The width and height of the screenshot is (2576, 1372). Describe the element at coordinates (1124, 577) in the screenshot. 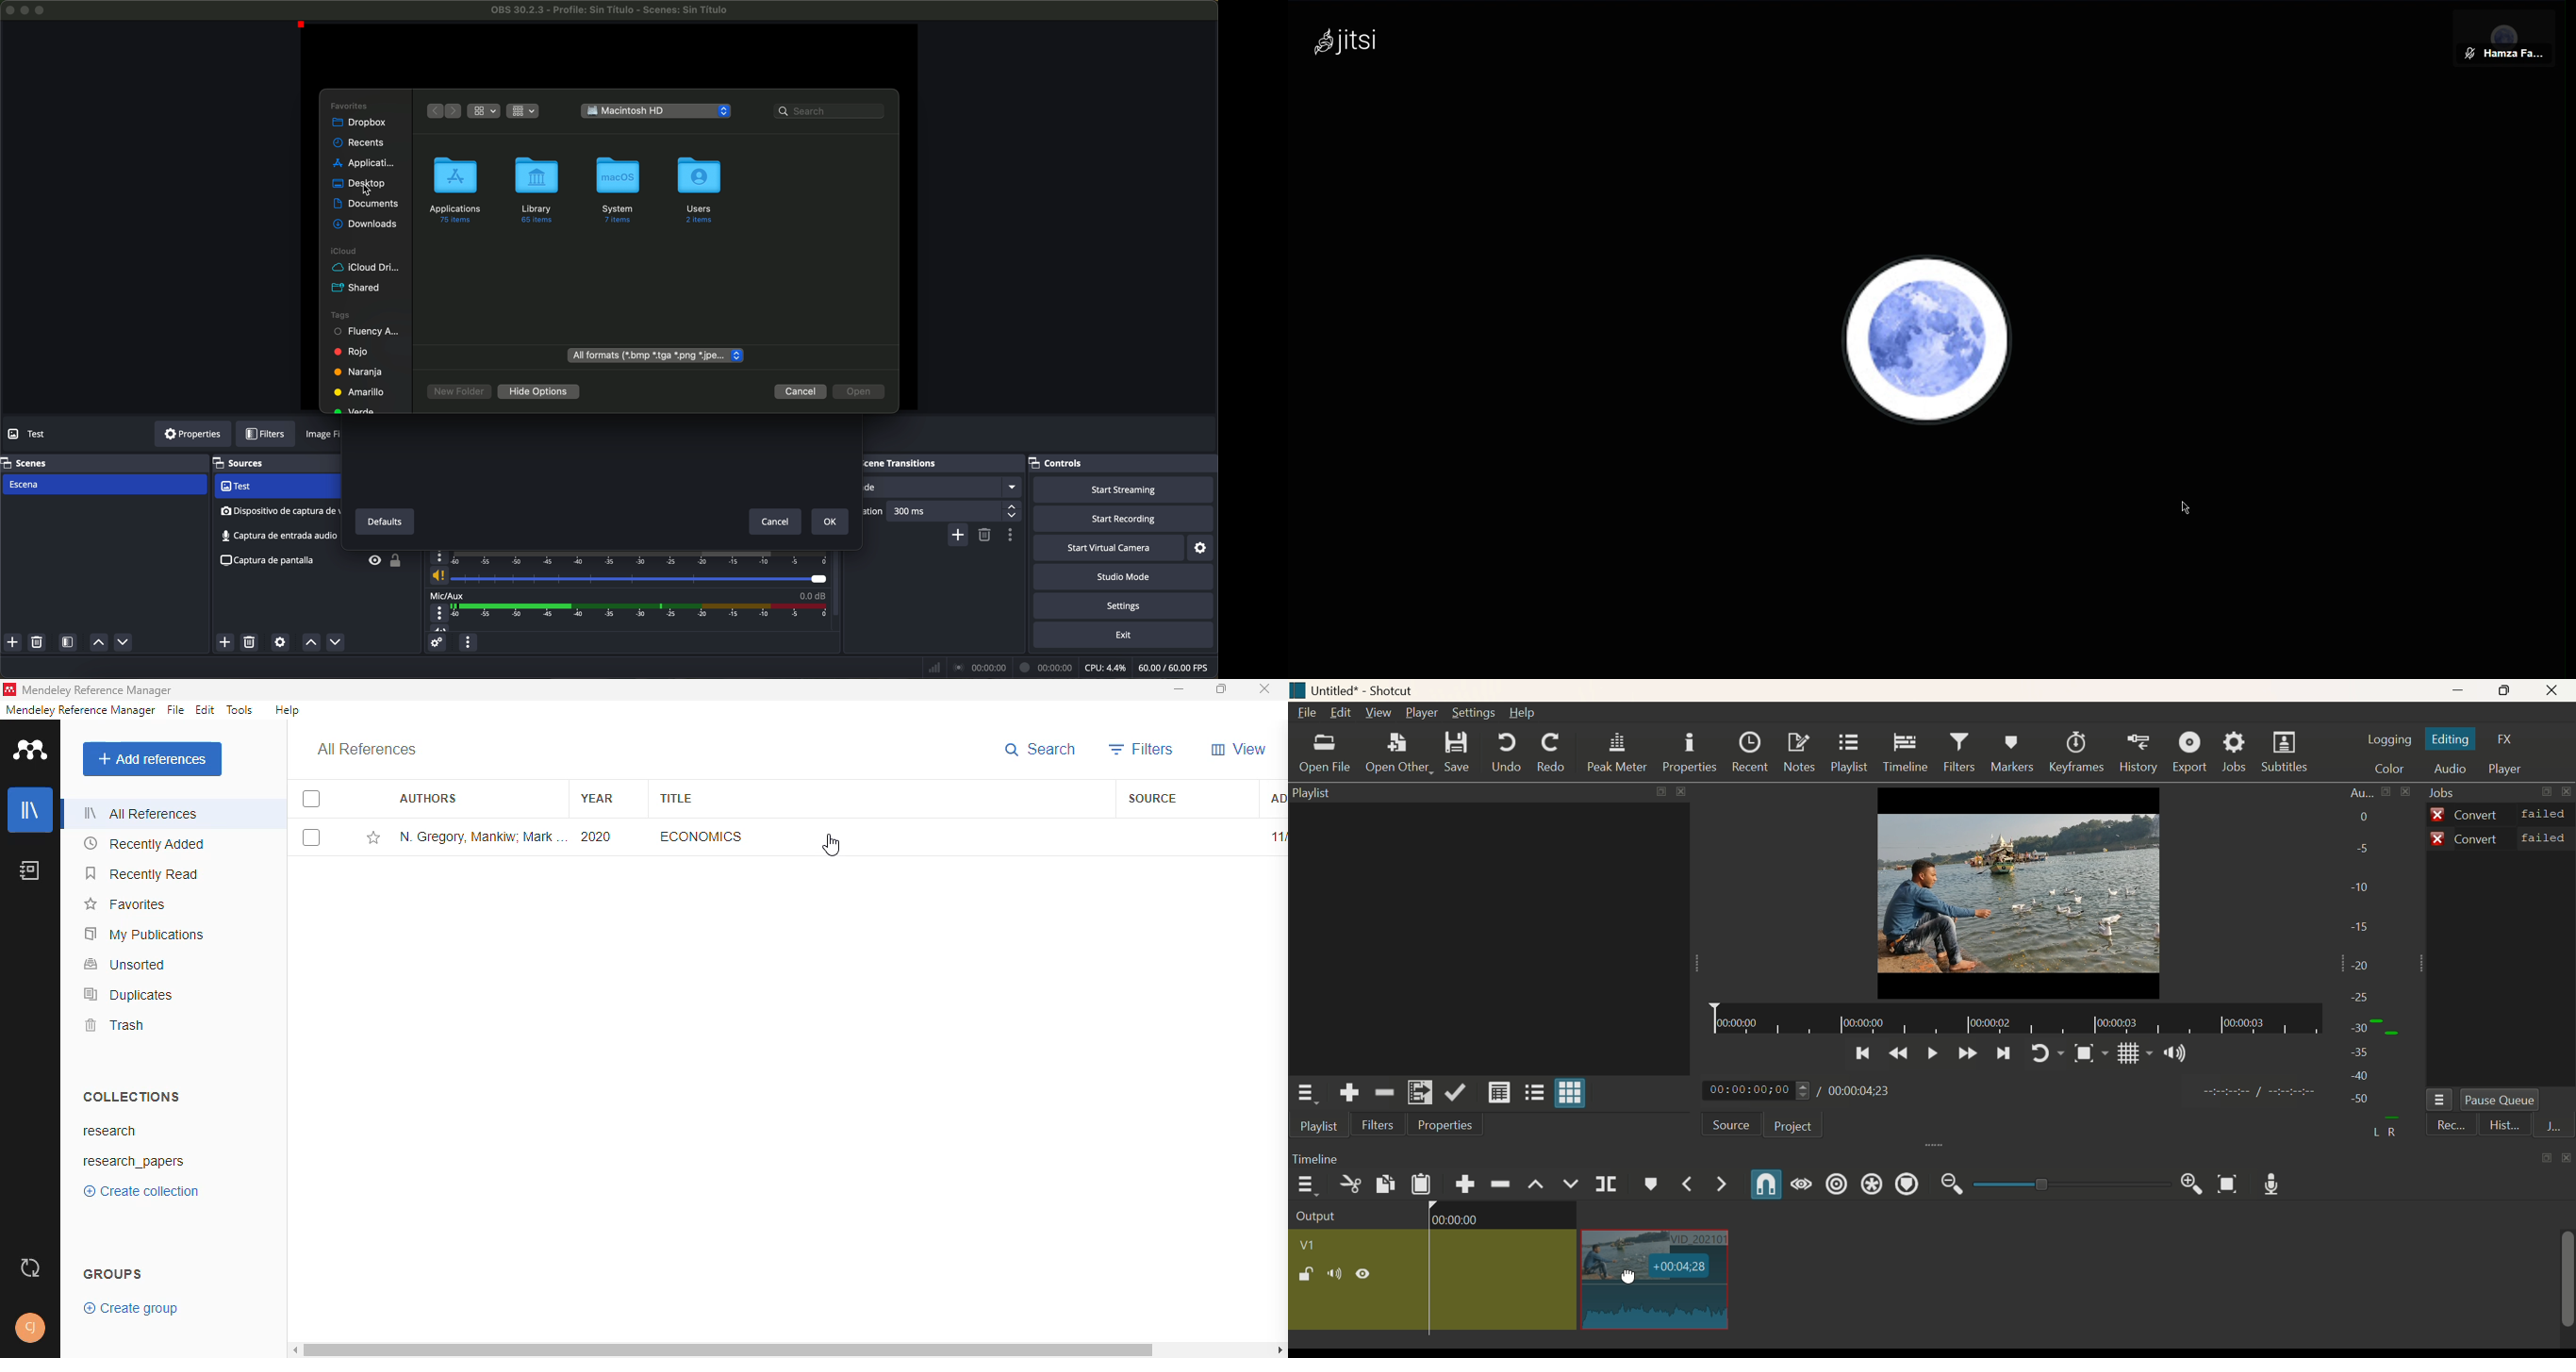

I see `studio mode` at that location.